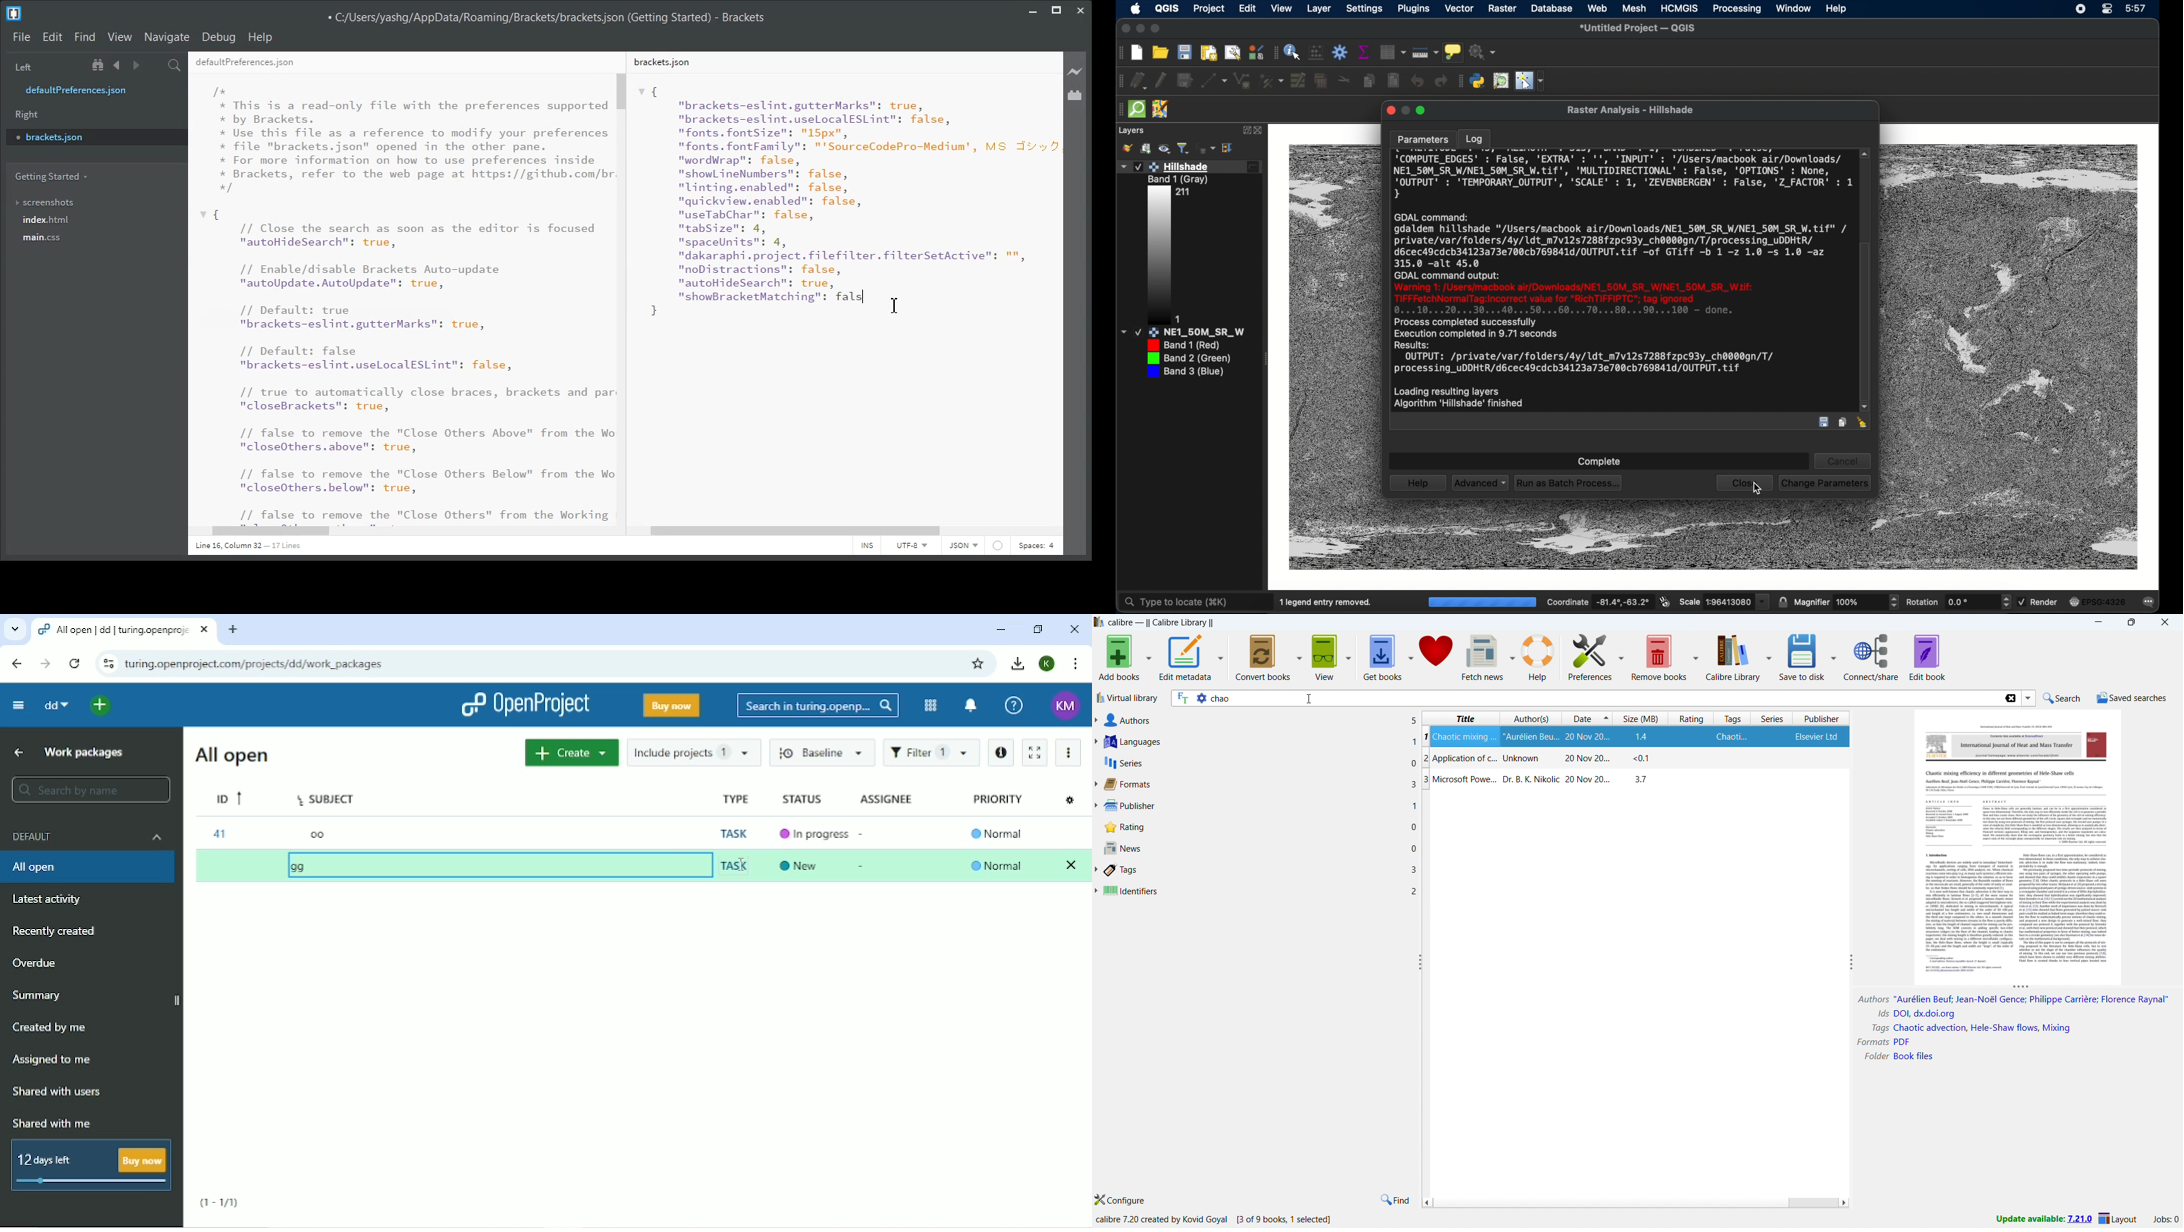  I want to click on drag handle, so click(1274, 52).